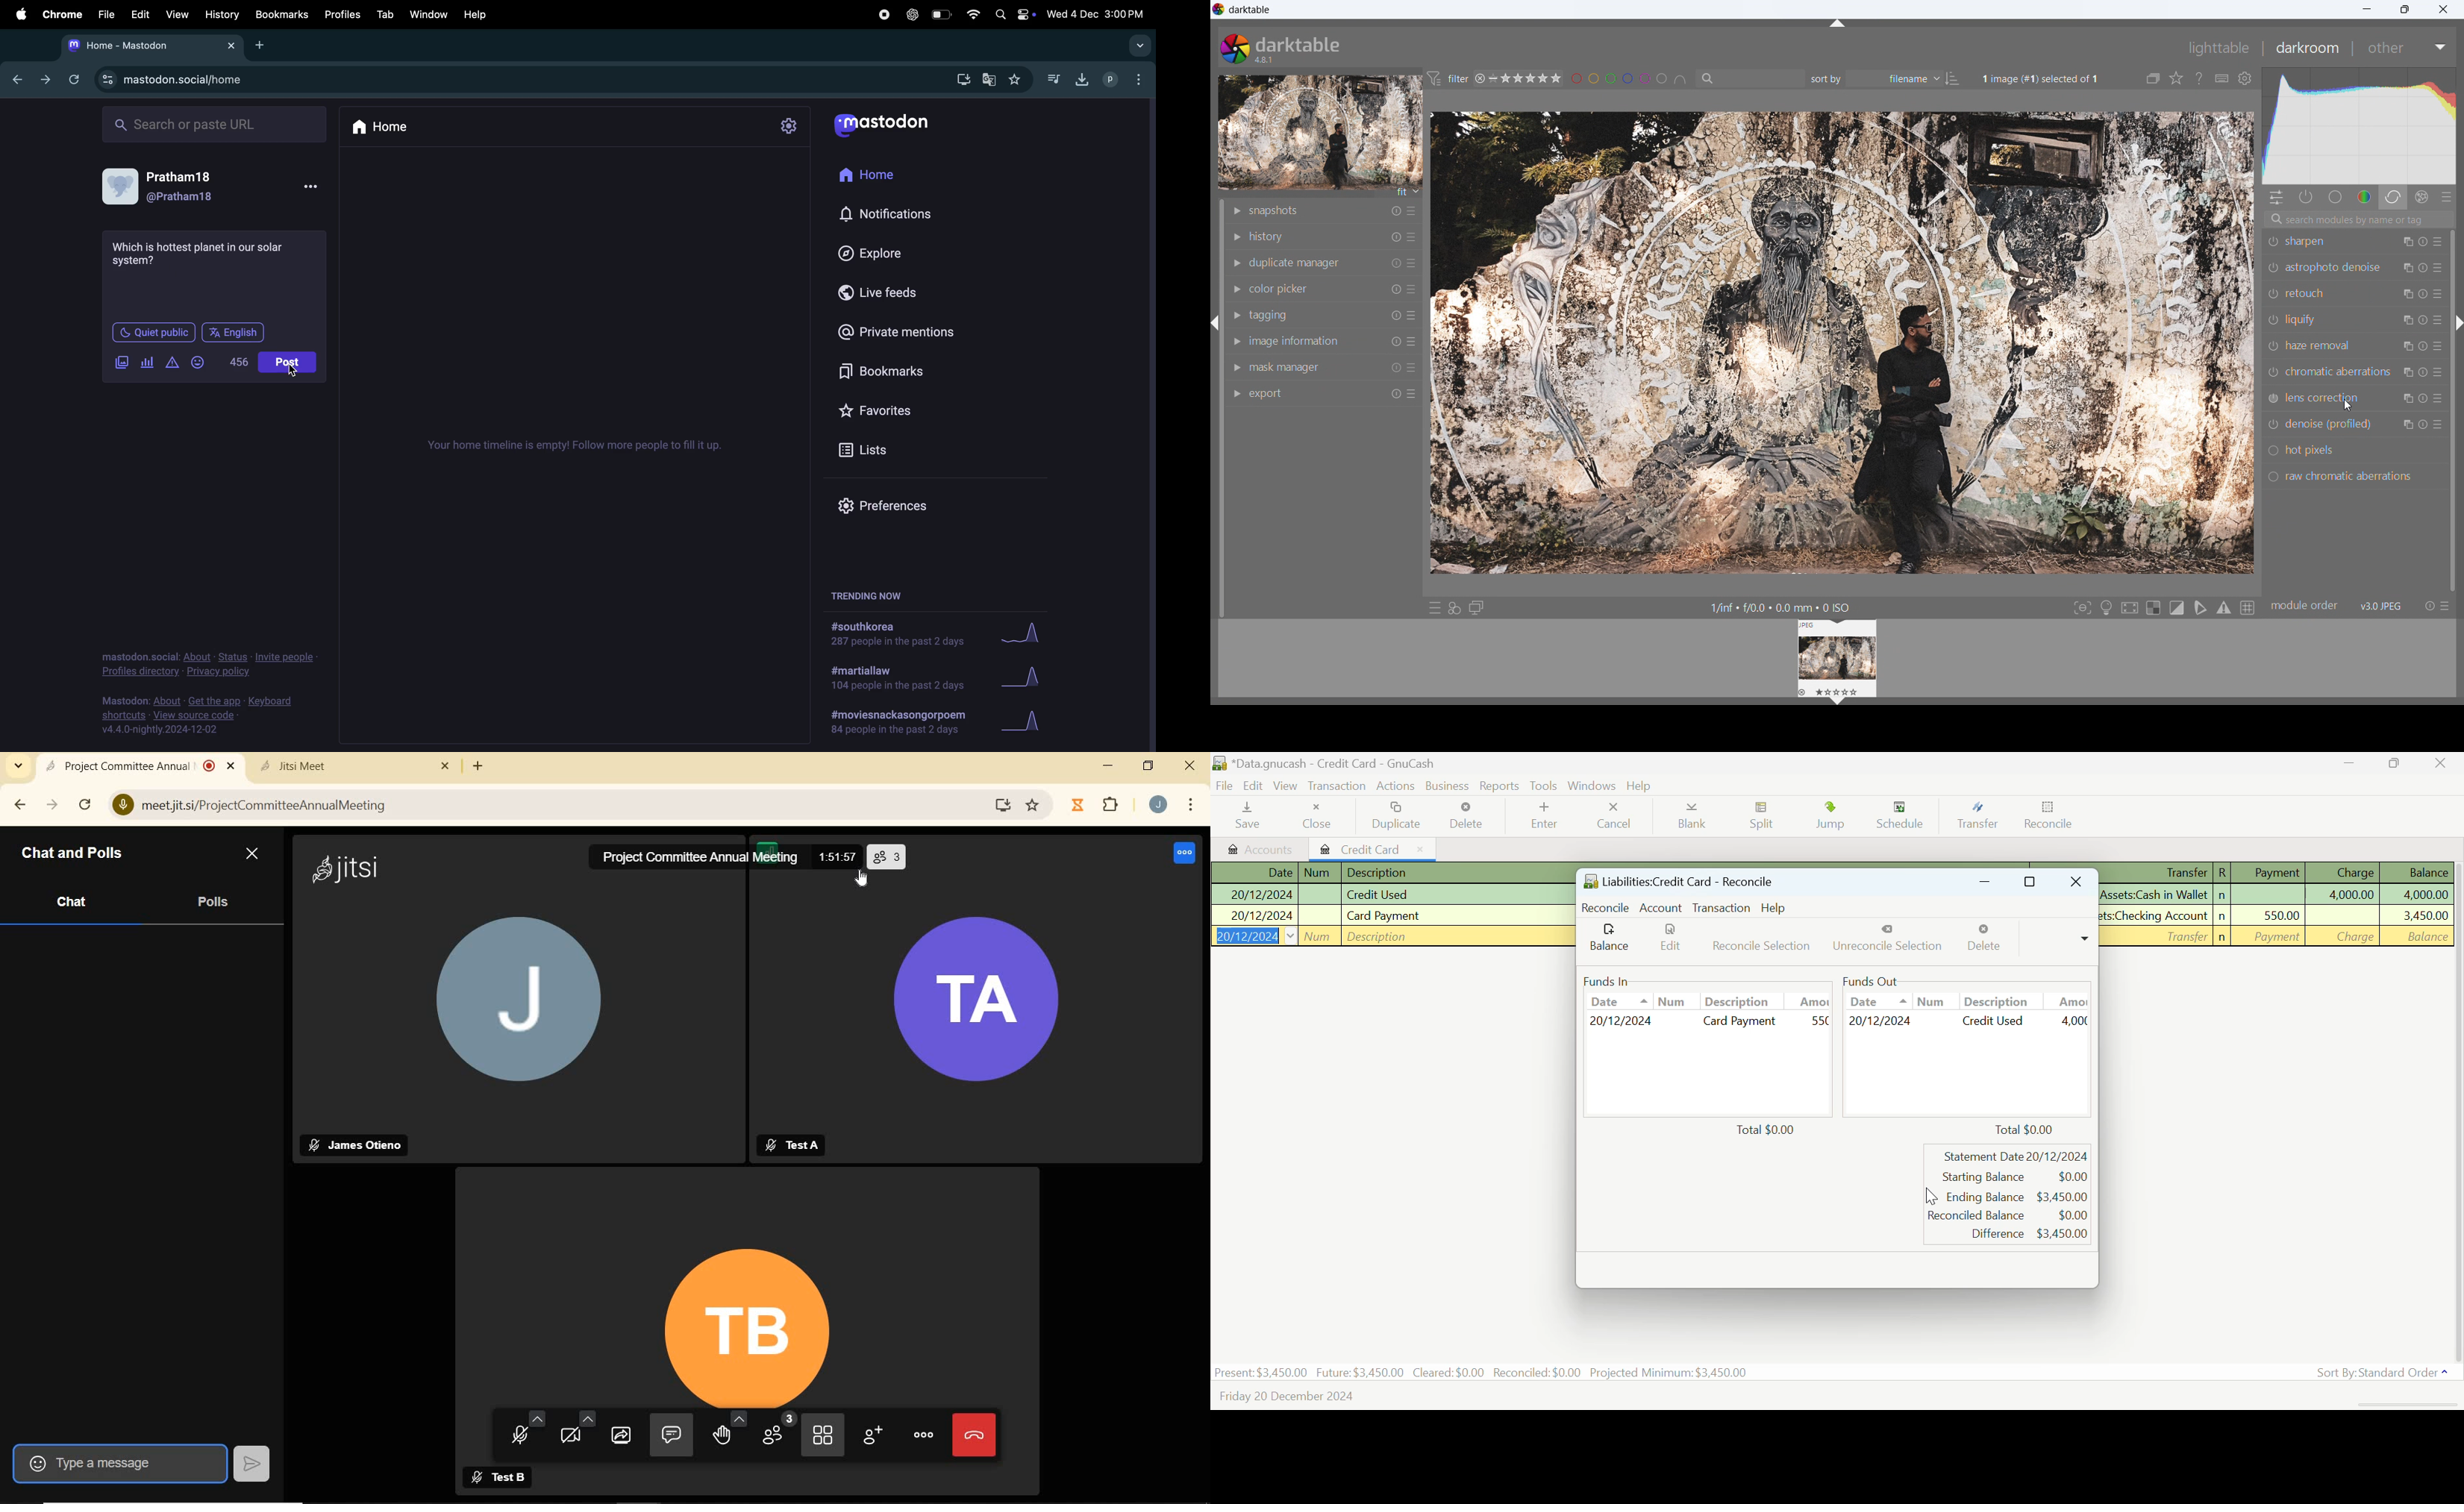 This screenshot has height=1512, width=2464. Describe the element at coordinates (2275, 894) in the screenshot. I see `Credit Used` at that location.